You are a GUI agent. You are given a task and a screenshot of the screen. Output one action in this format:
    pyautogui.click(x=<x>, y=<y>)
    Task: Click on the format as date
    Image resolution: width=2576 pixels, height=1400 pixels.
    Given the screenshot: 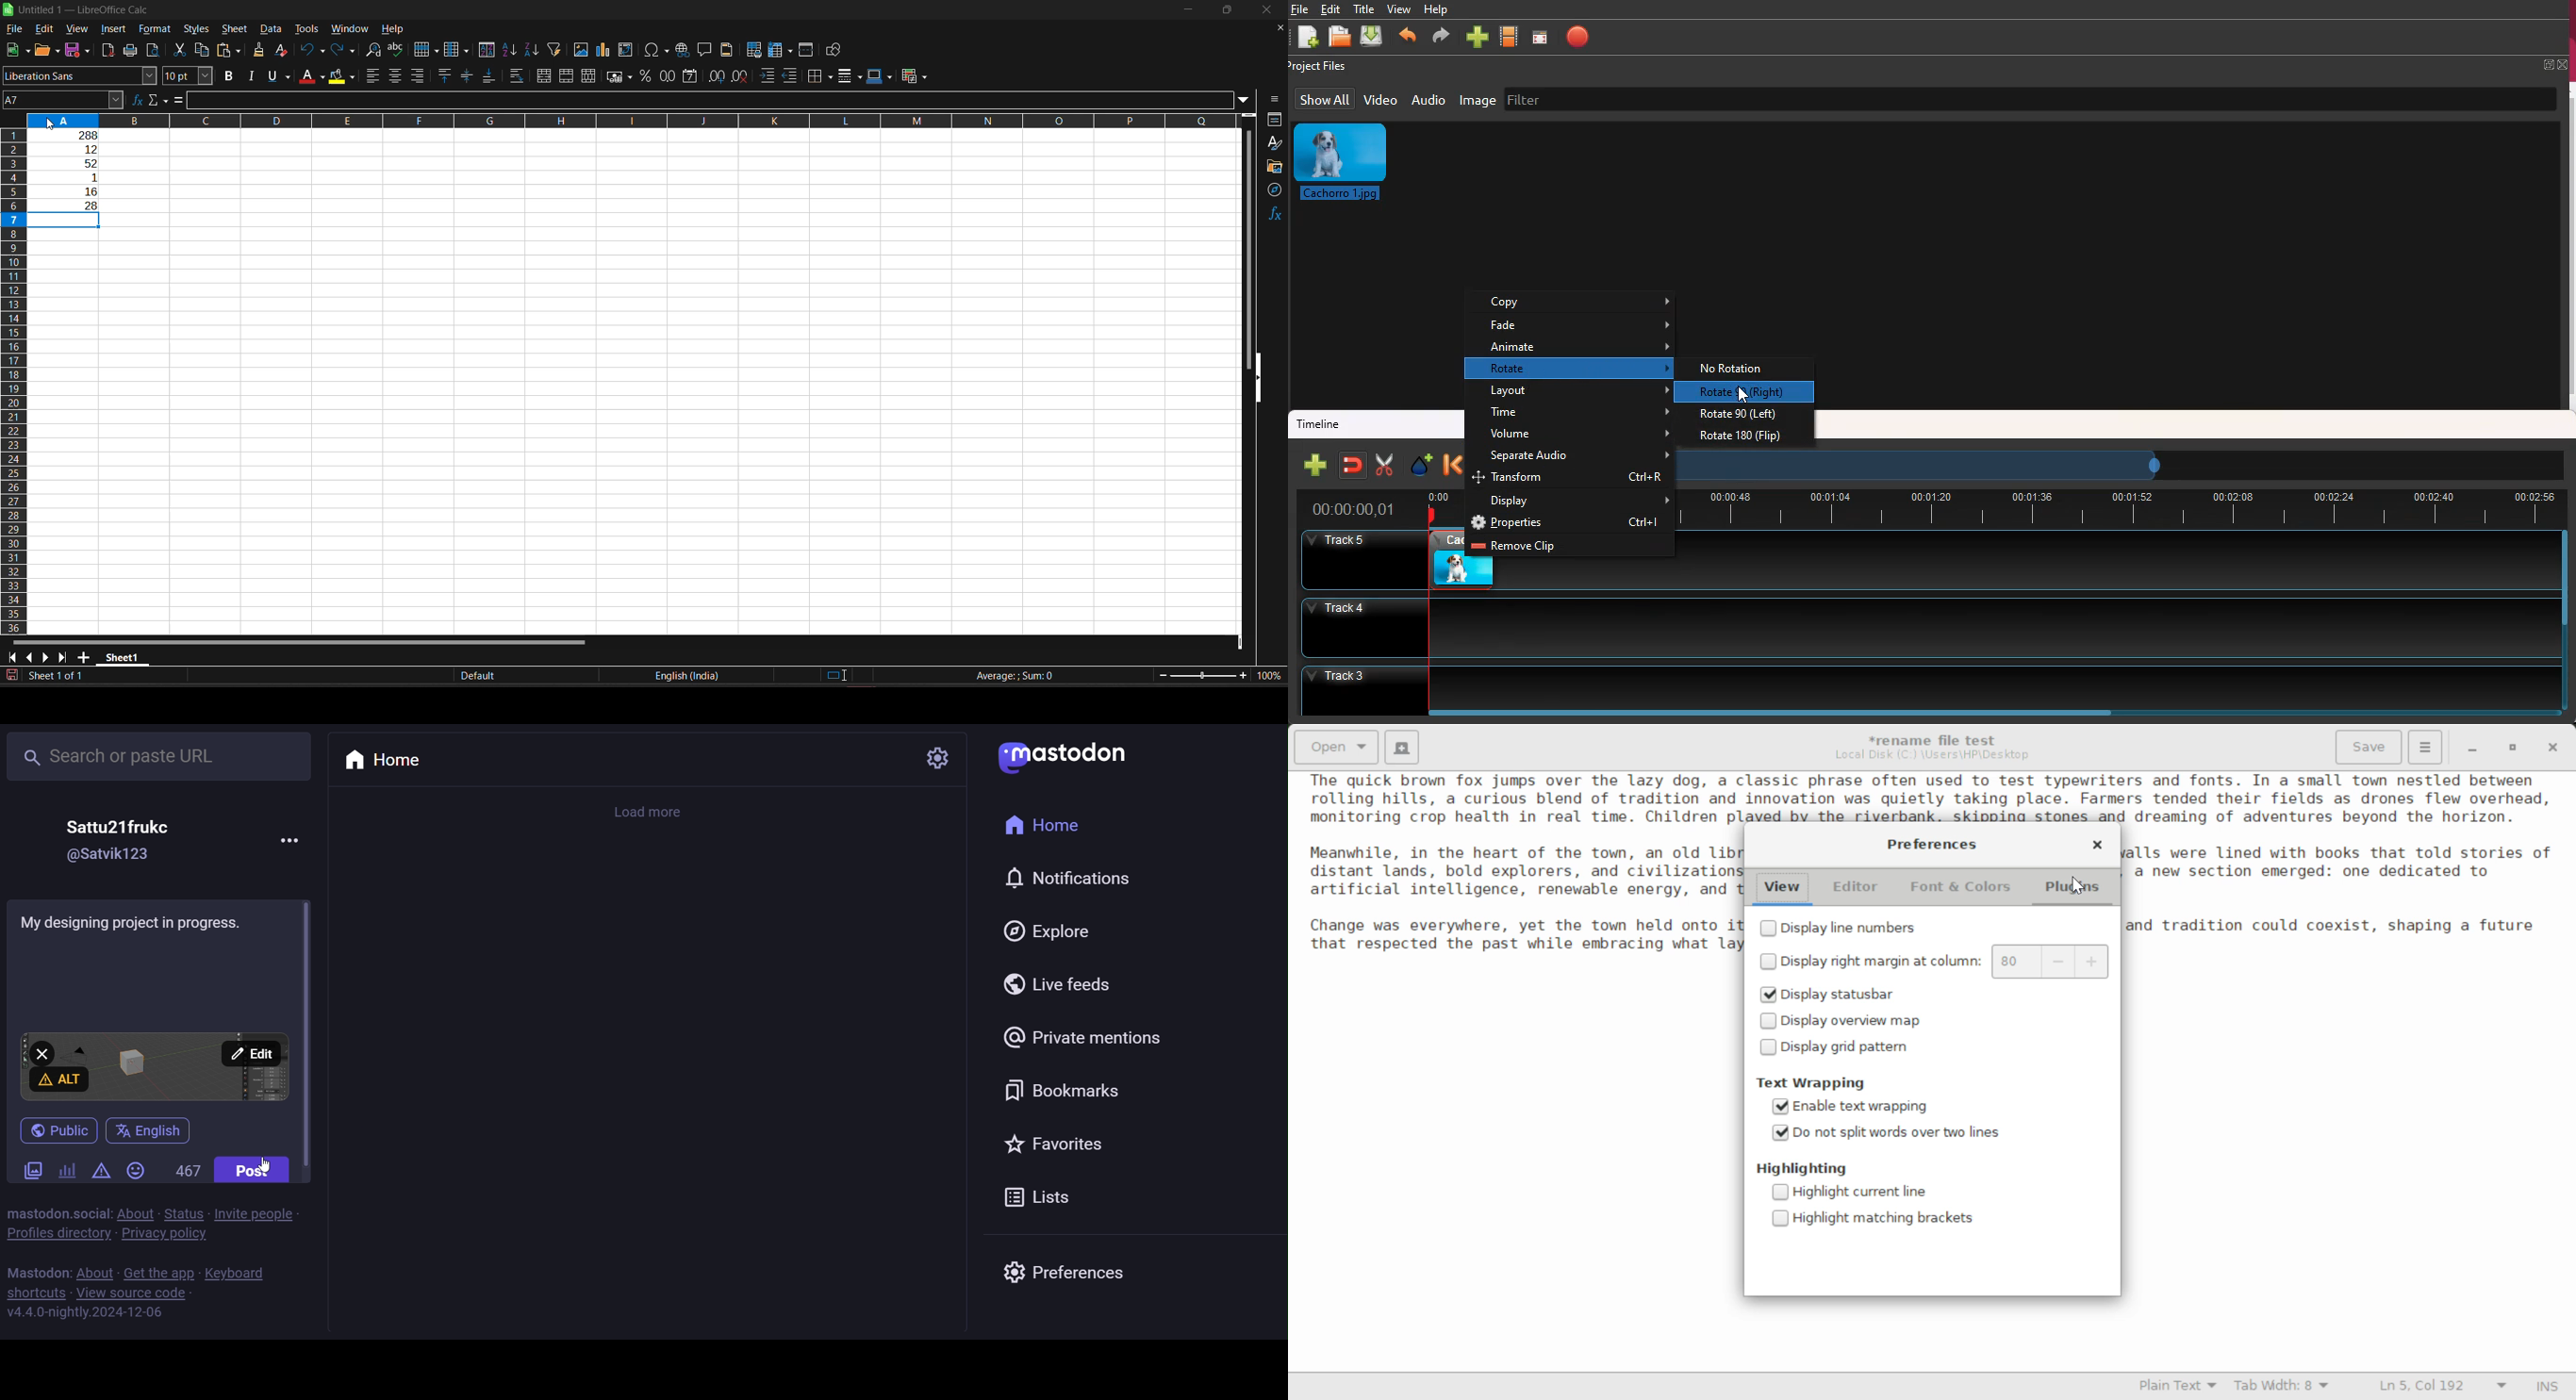 What is the action you would take?
    pyautogui.click(x=688, y=76)
    